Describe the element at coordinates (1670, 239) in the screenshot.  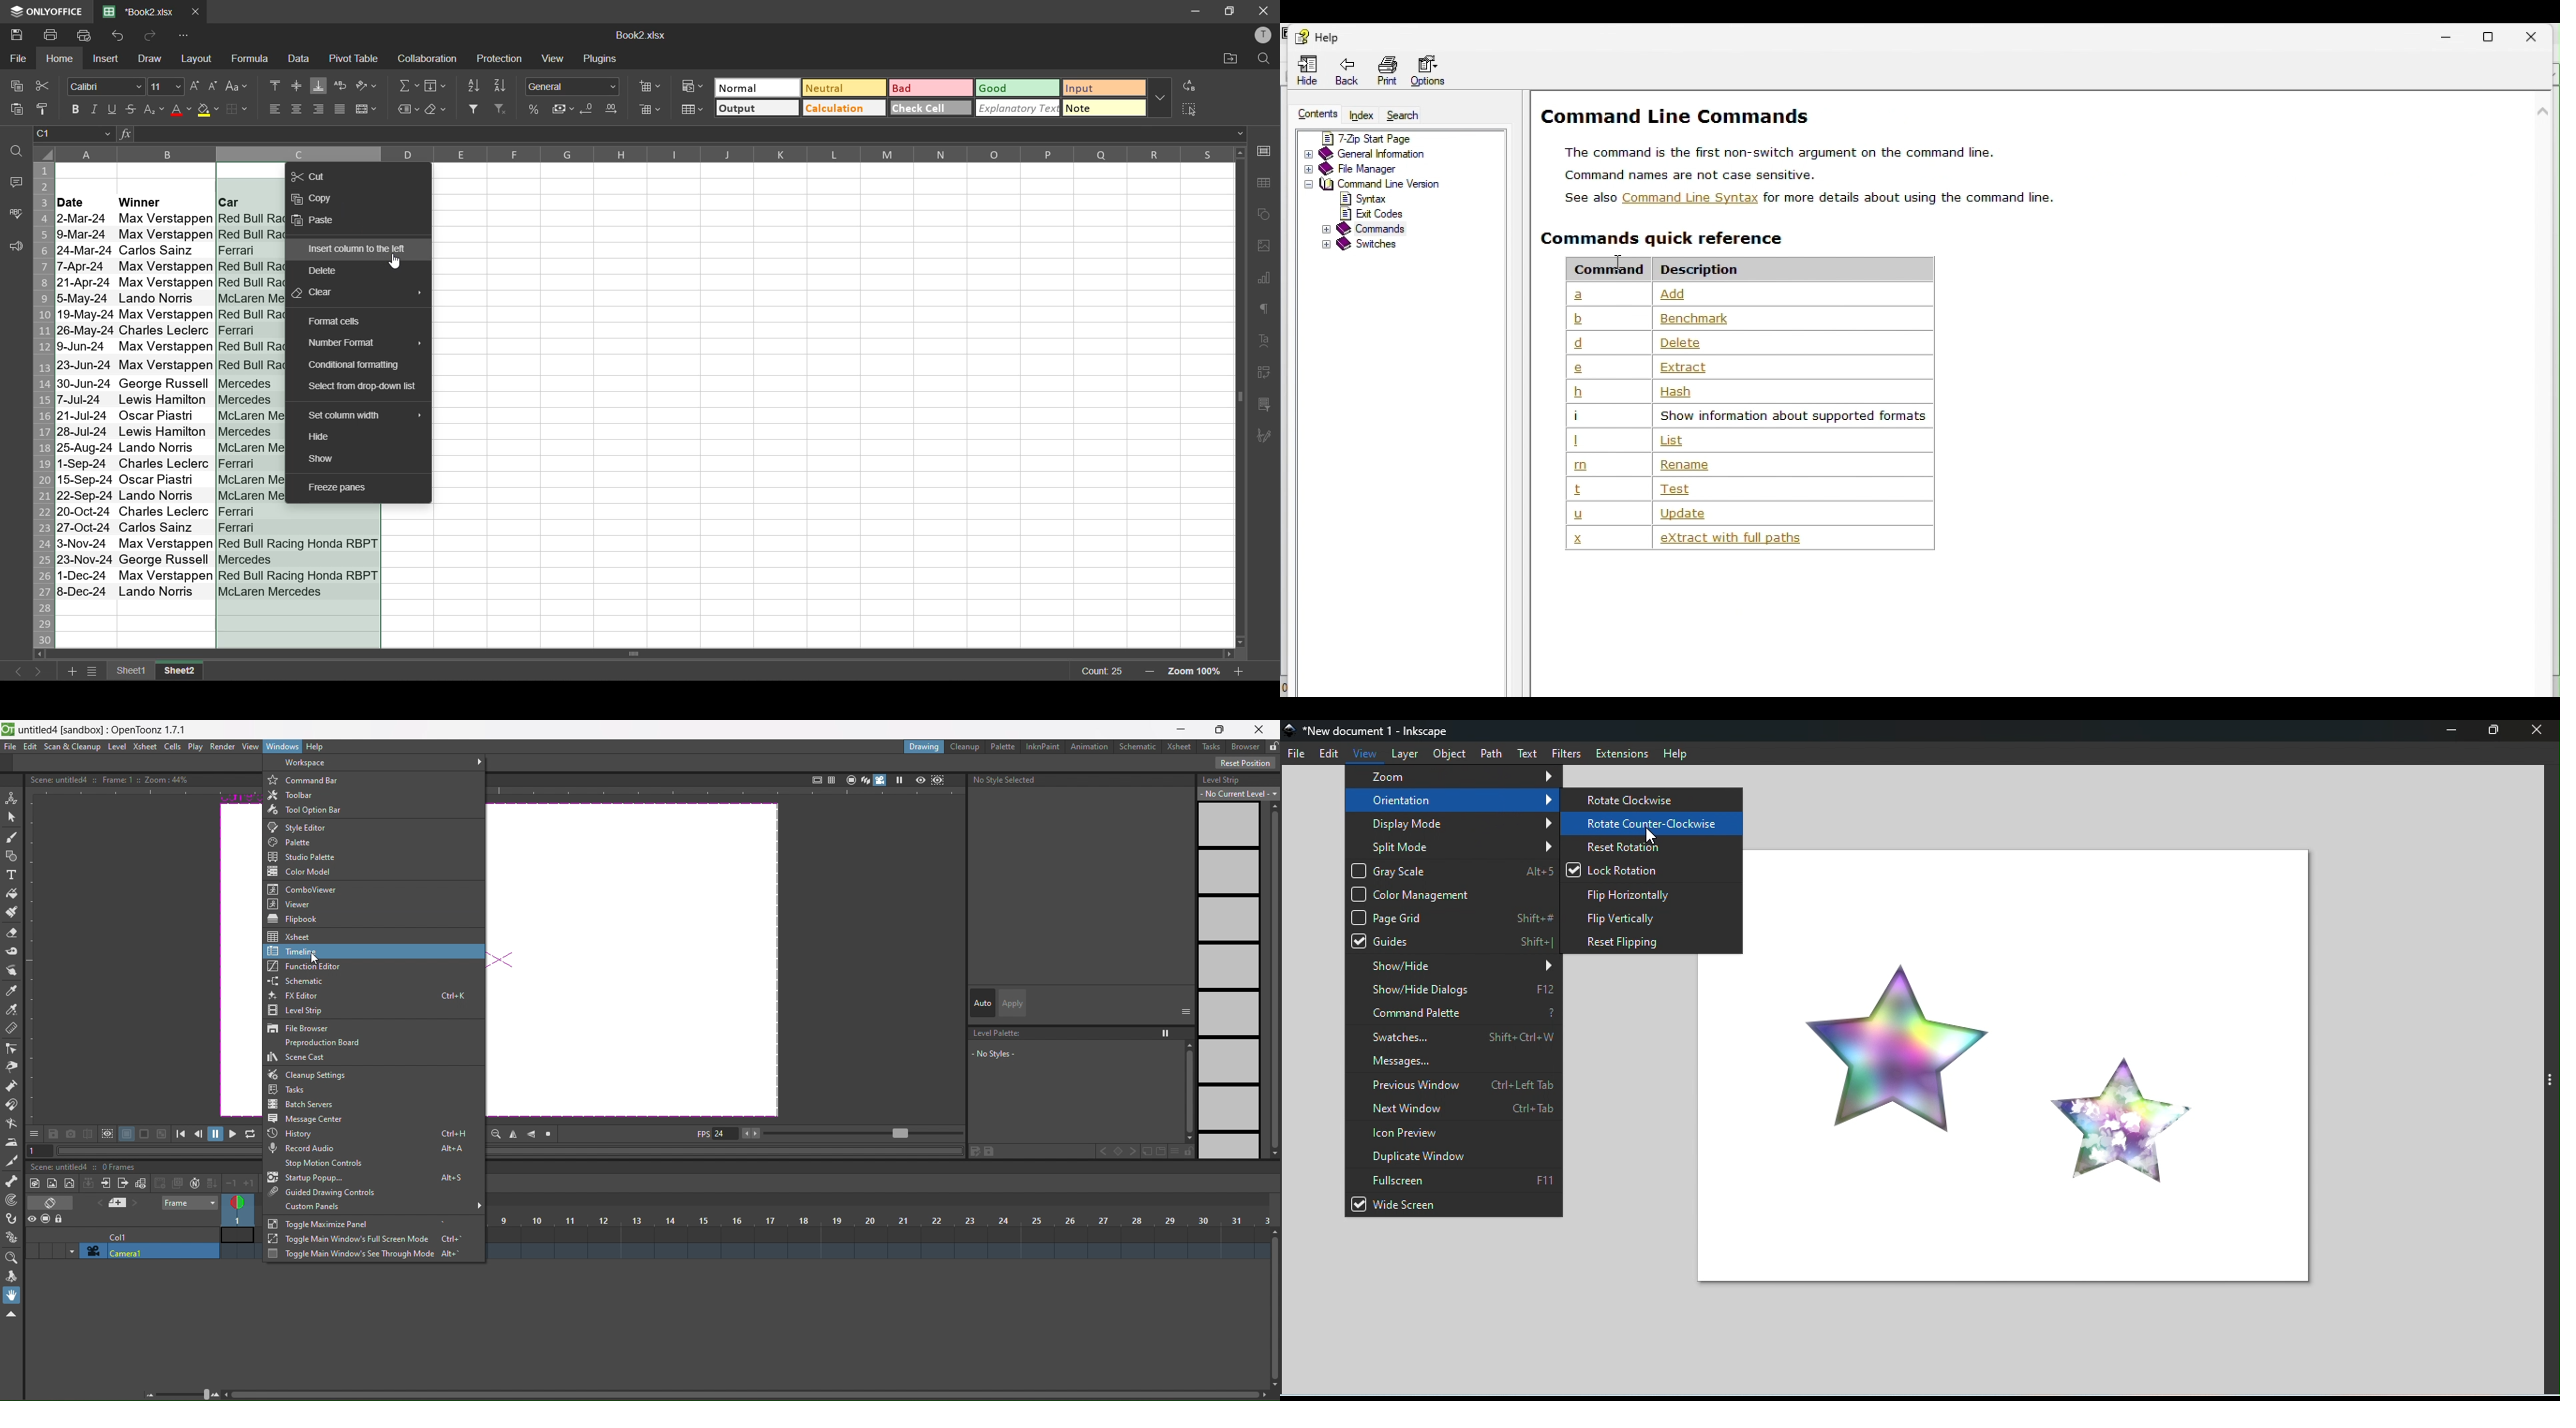
I see `commands` at that location.